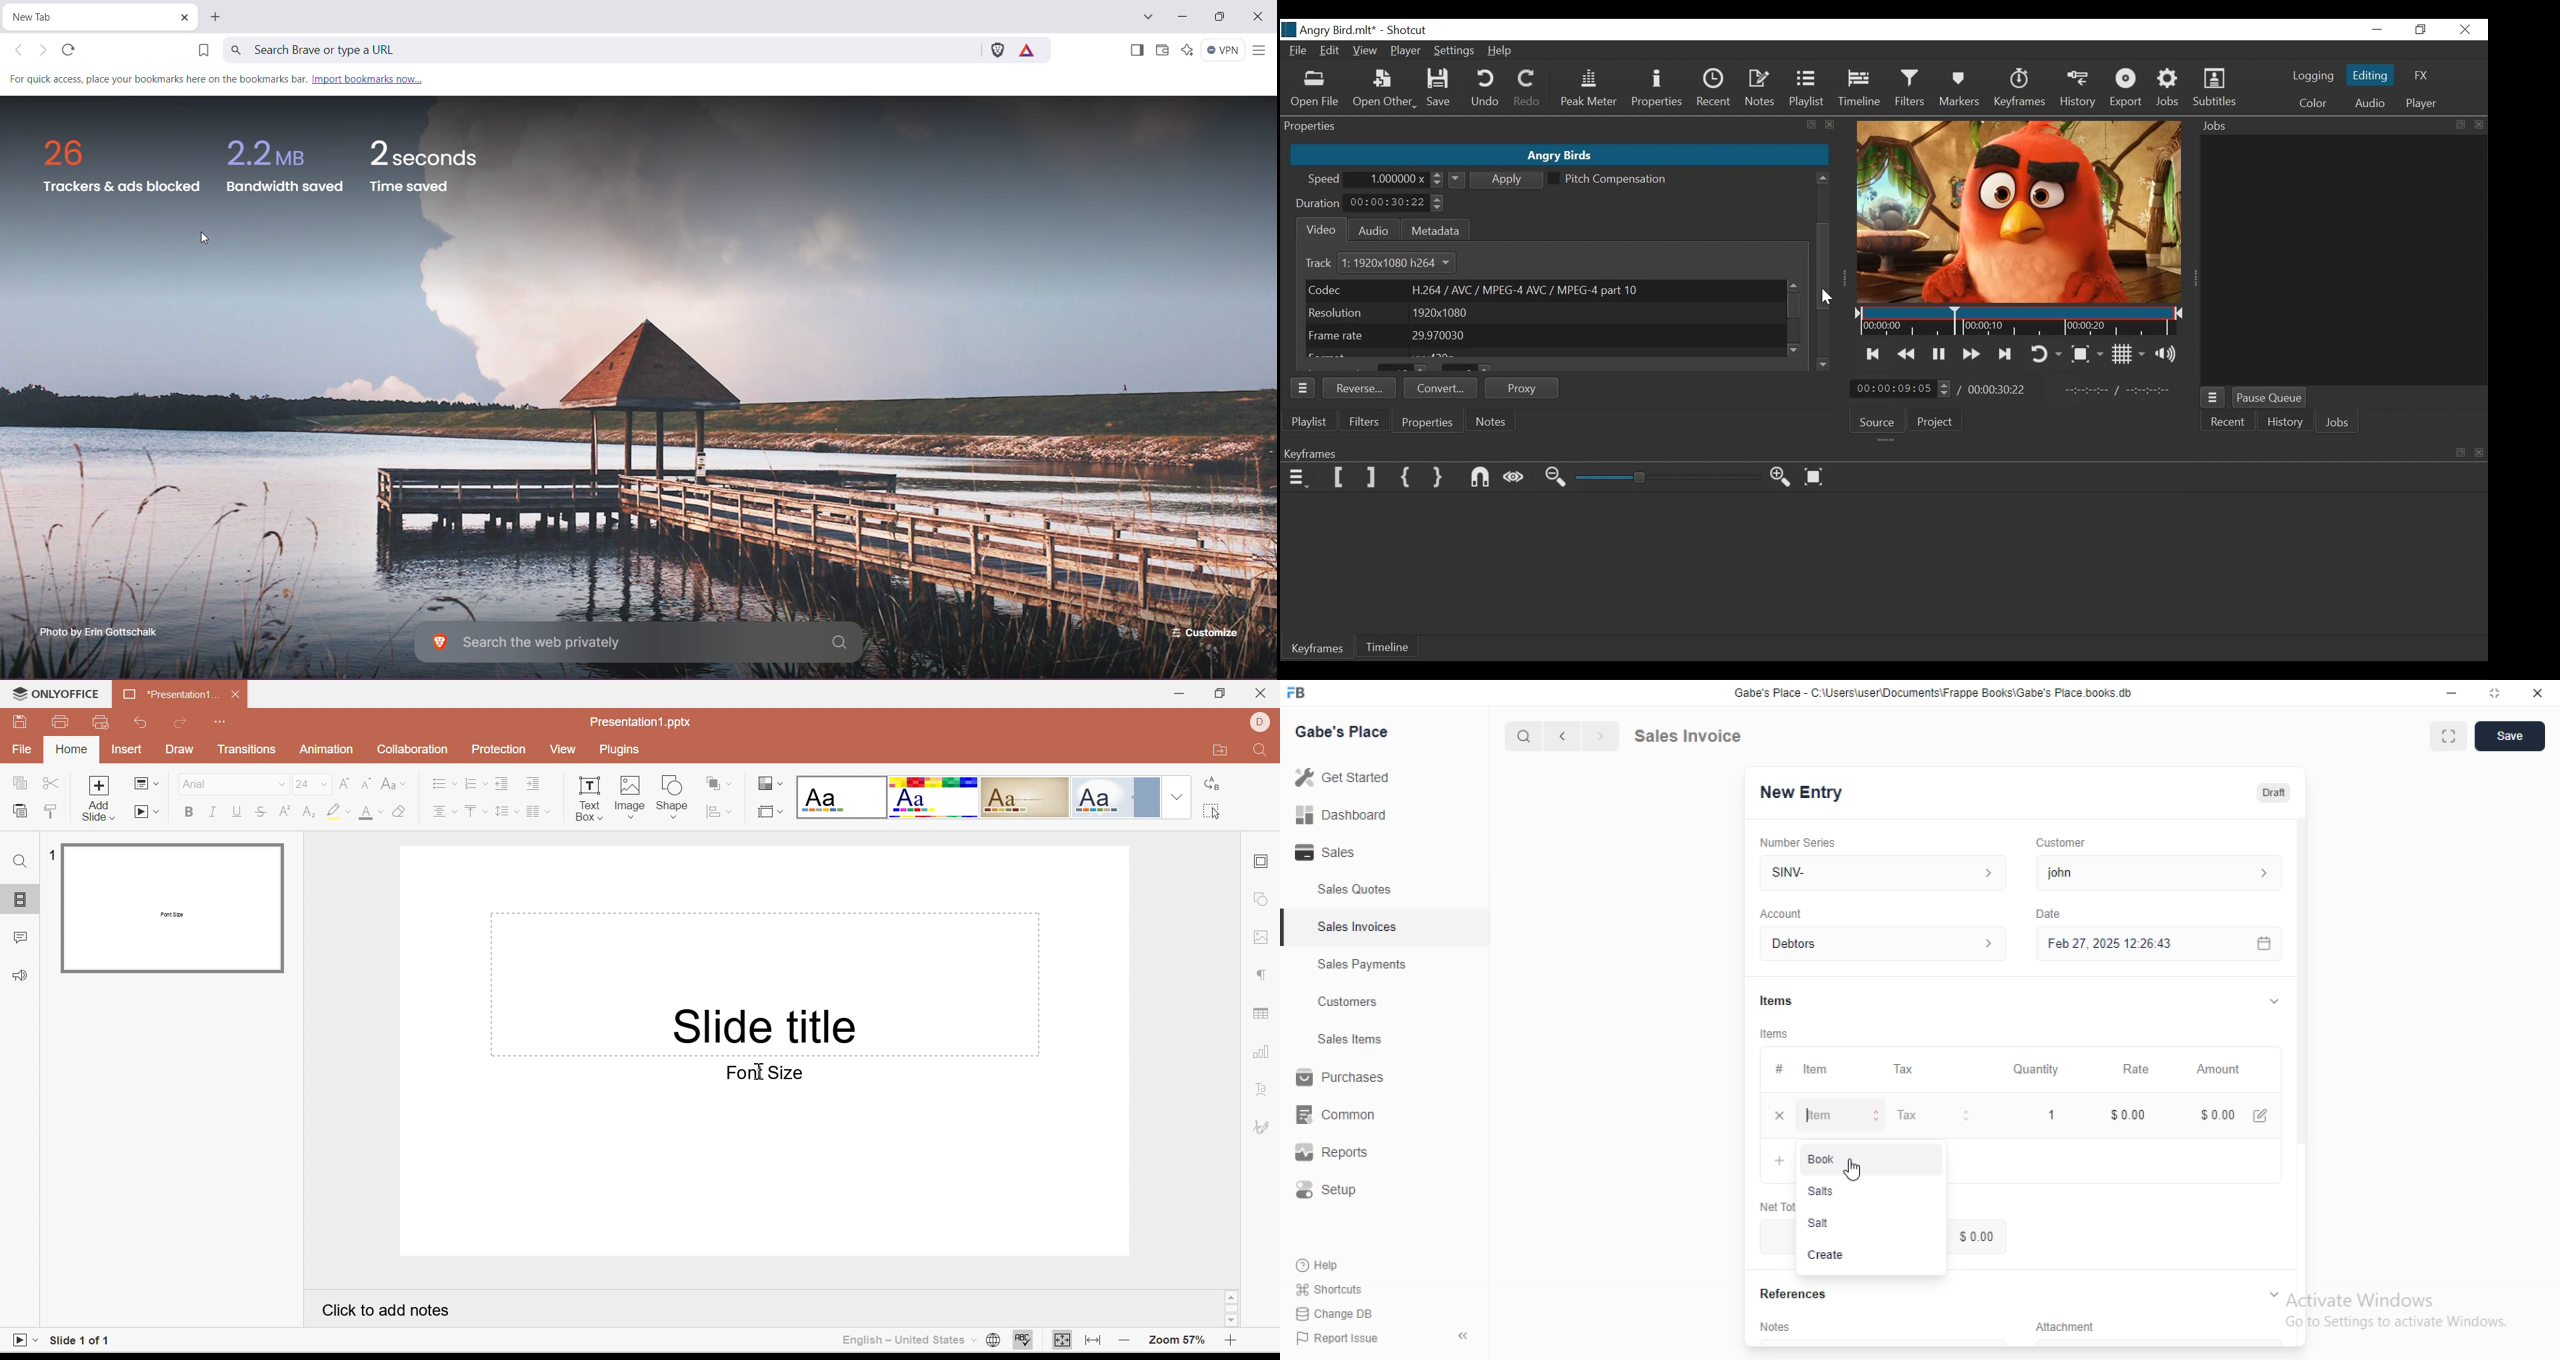 The image size is (2576, 1372). What do you see at coordinates (1599, 734) in the screenshot?
I see `Next` at bounding box center [1599, 734].